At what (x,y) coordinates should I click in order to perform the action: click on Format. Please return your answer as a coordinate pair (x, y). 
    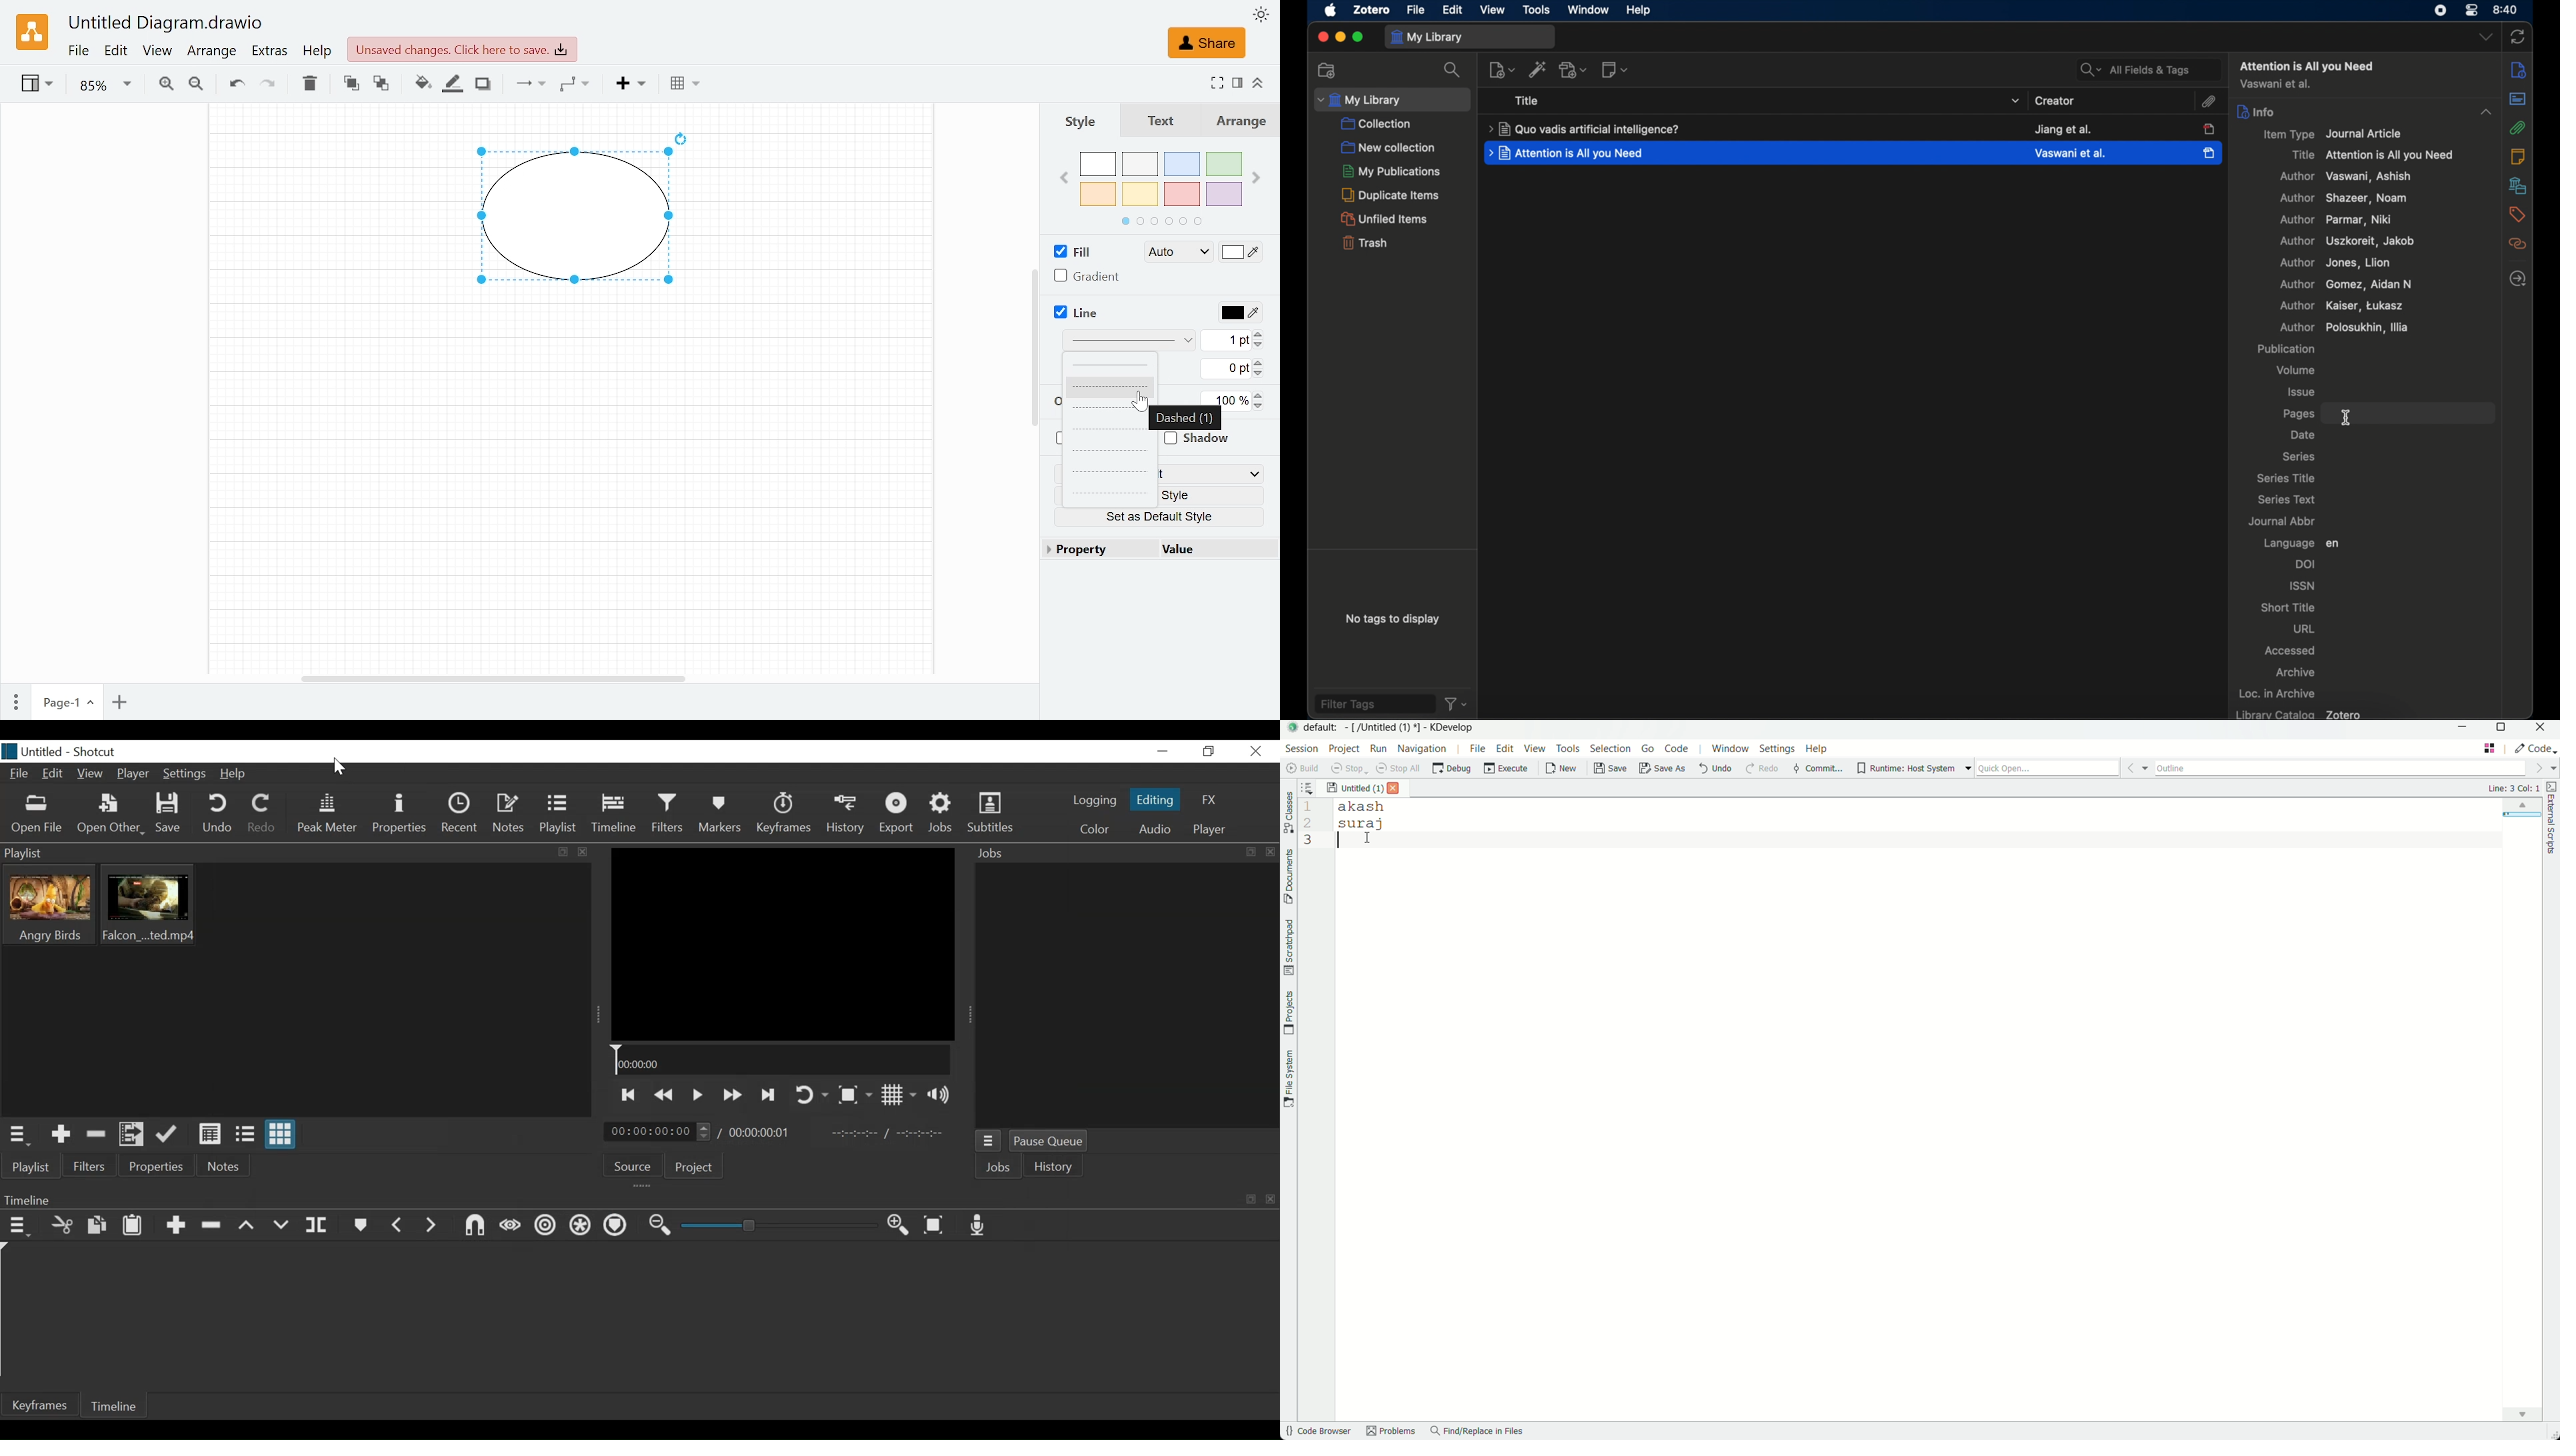
    Looking at the image, I should click on (1235, 83).